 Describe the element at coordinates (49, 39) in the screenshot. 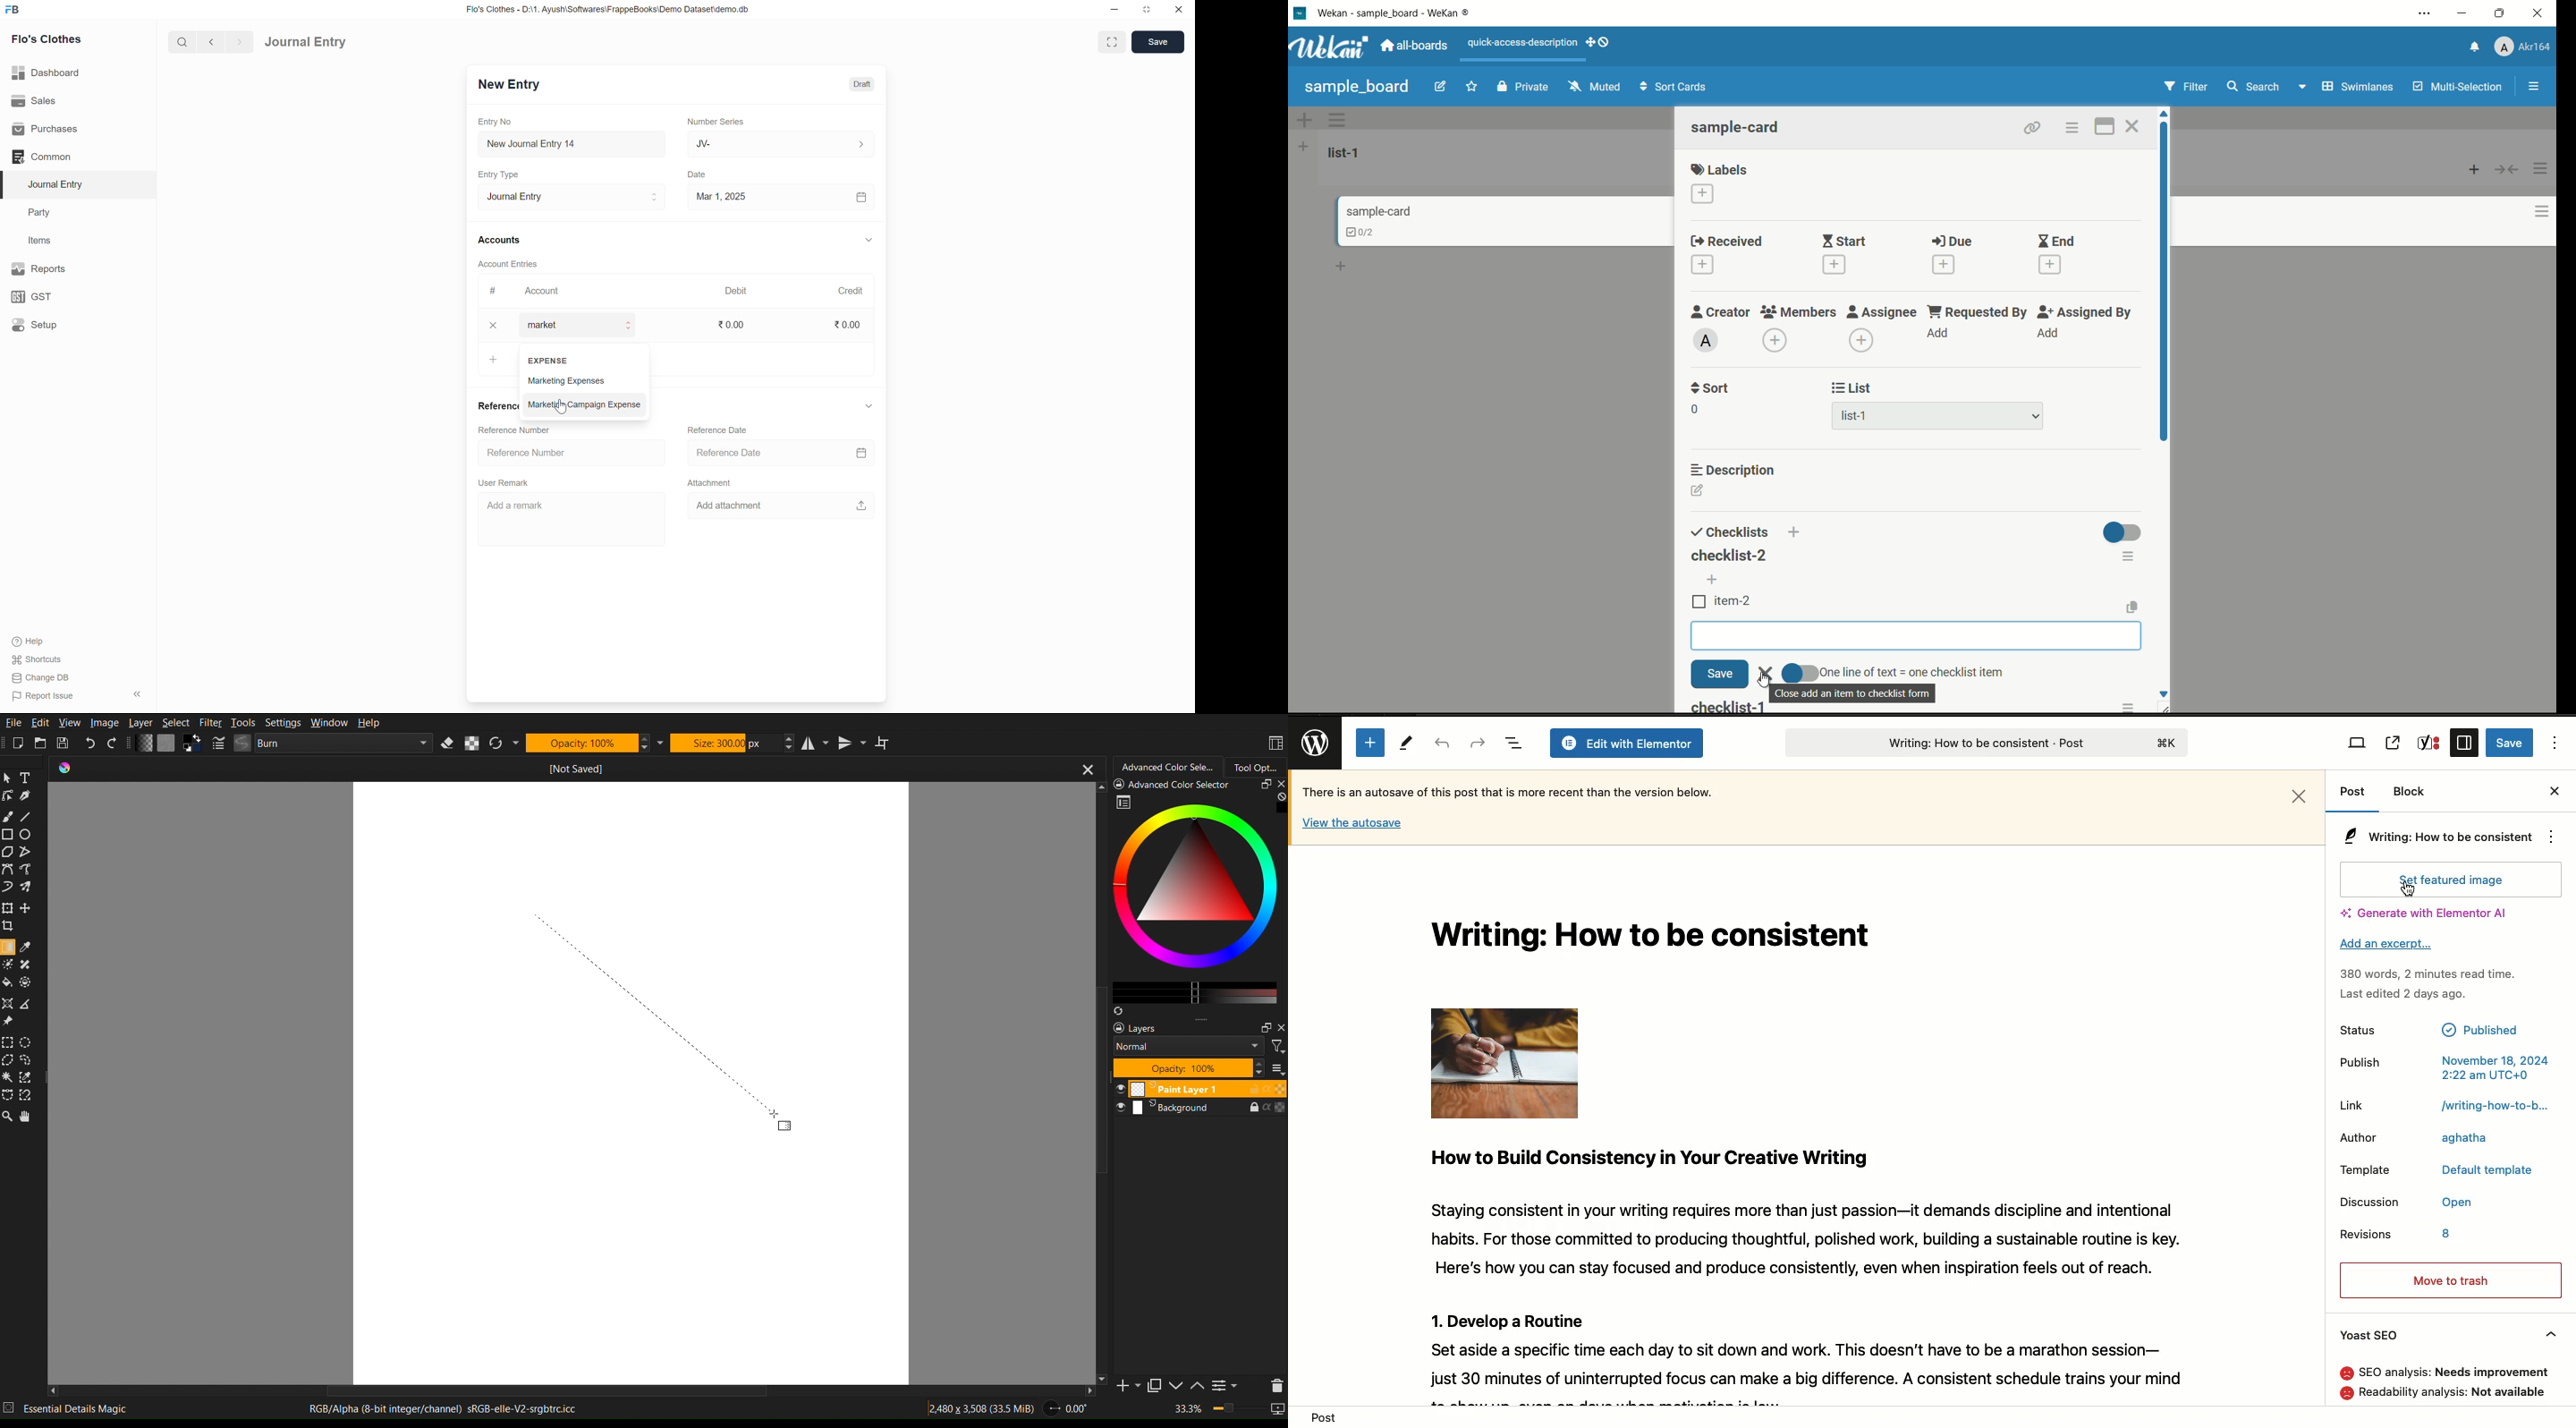

I see `Flo's Clothes` at that location.